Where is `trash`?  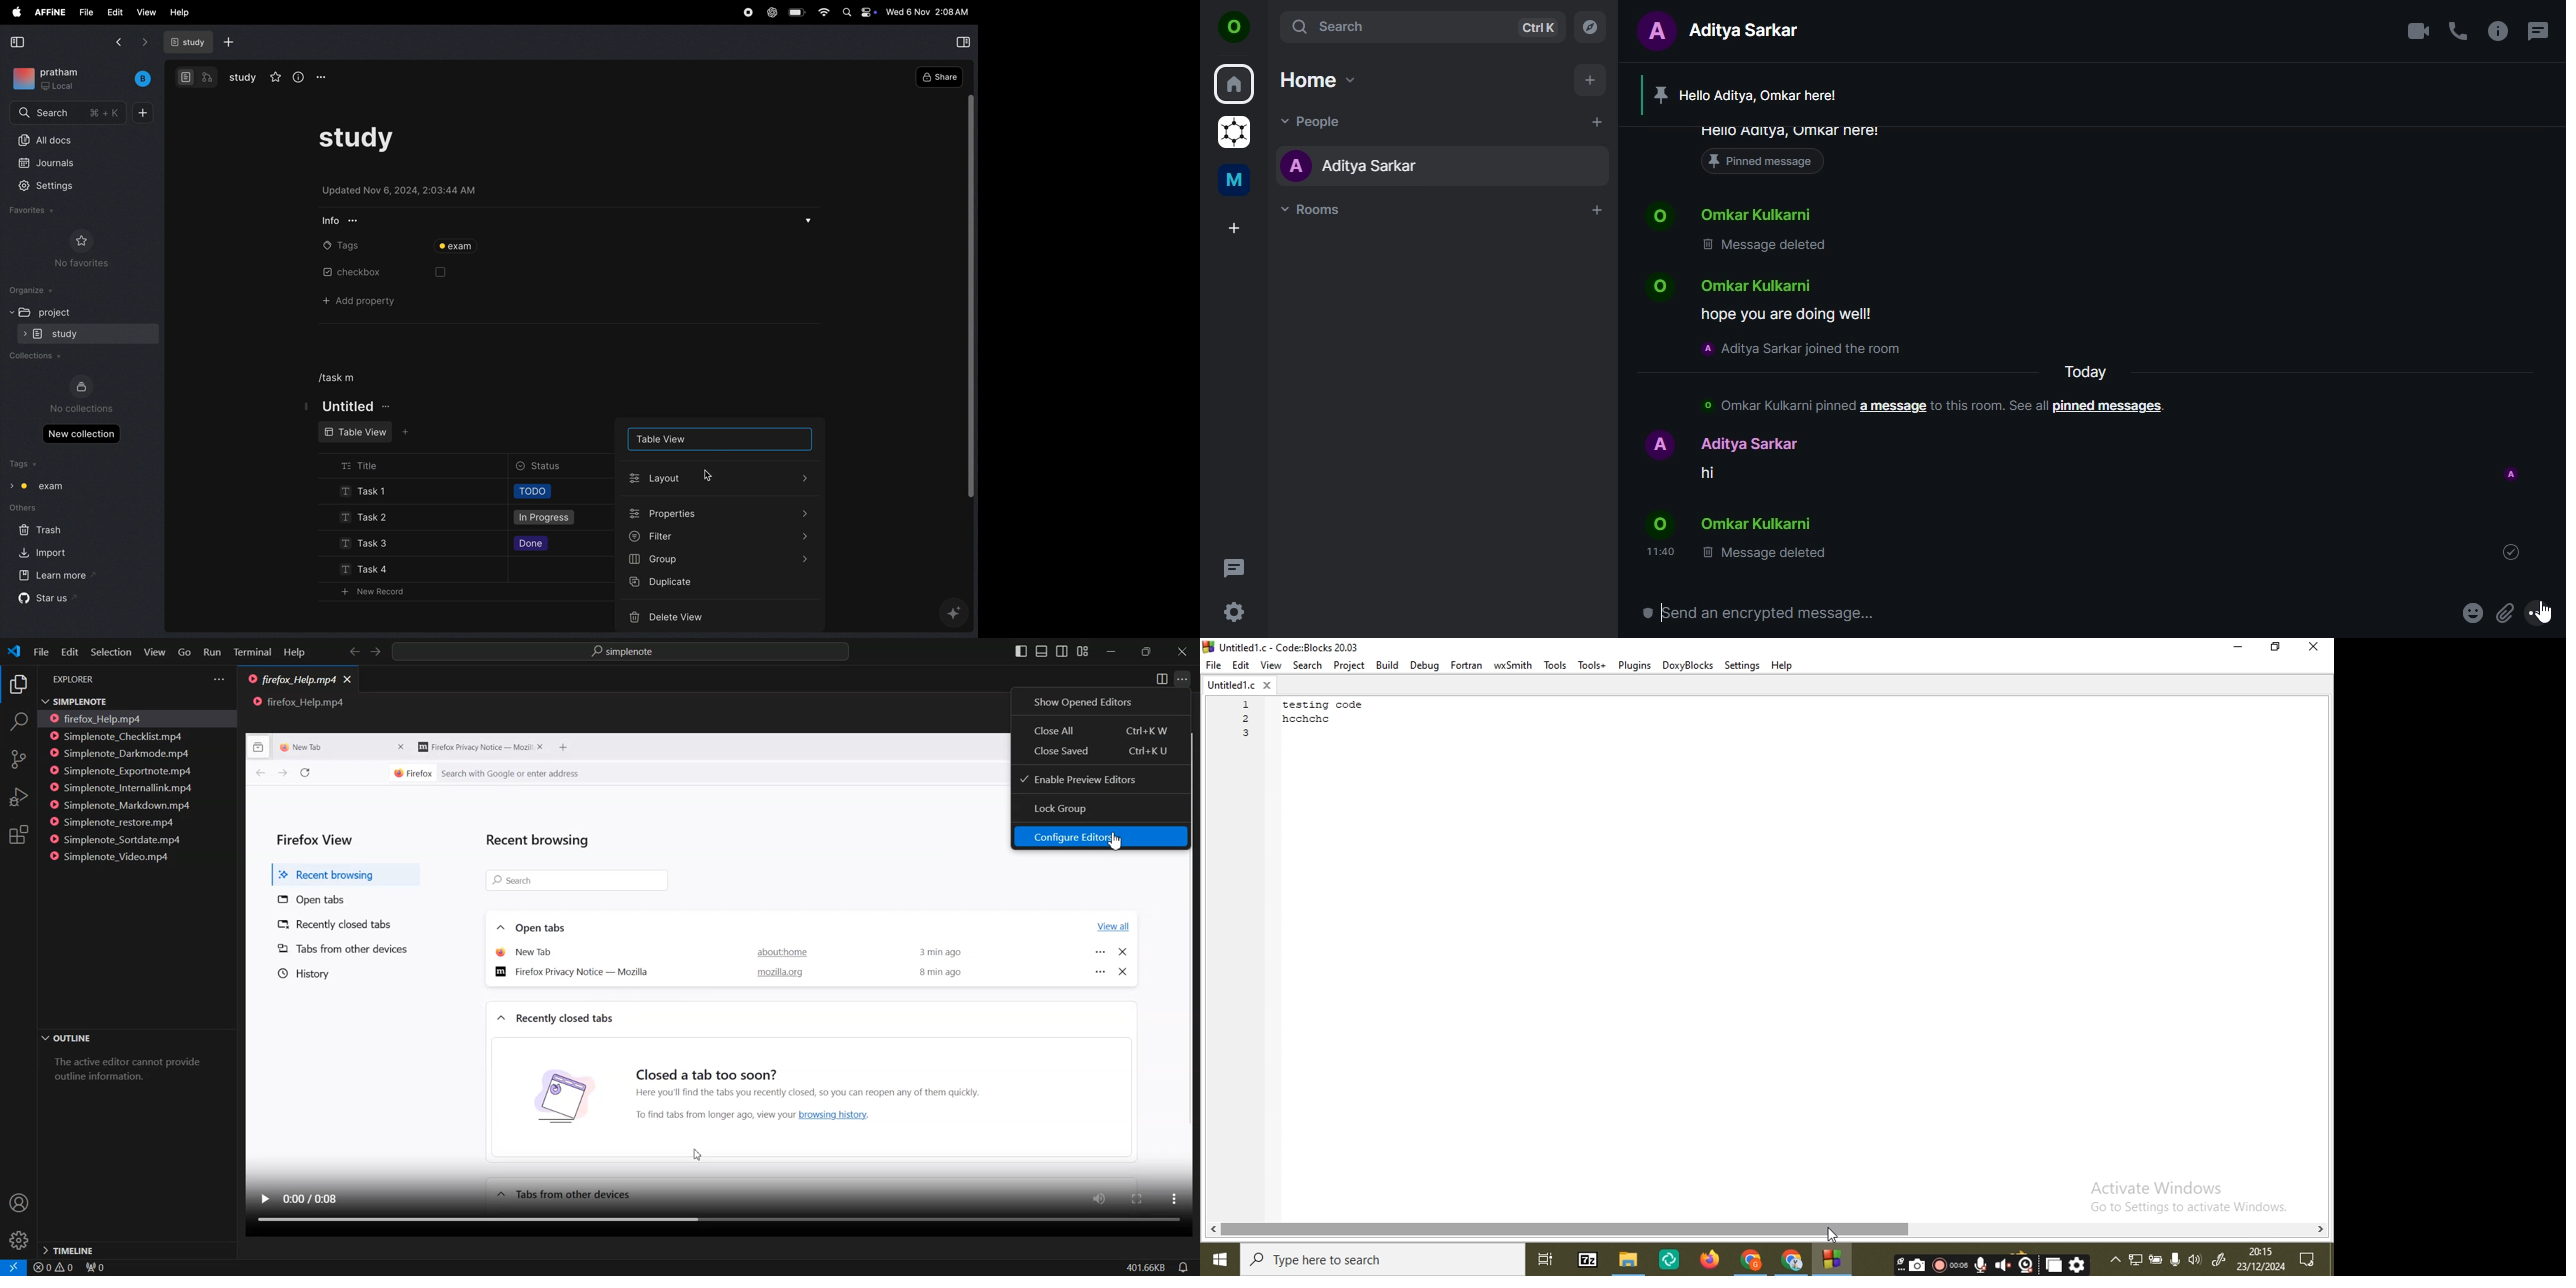
trash is located at coordinates (37, 531).